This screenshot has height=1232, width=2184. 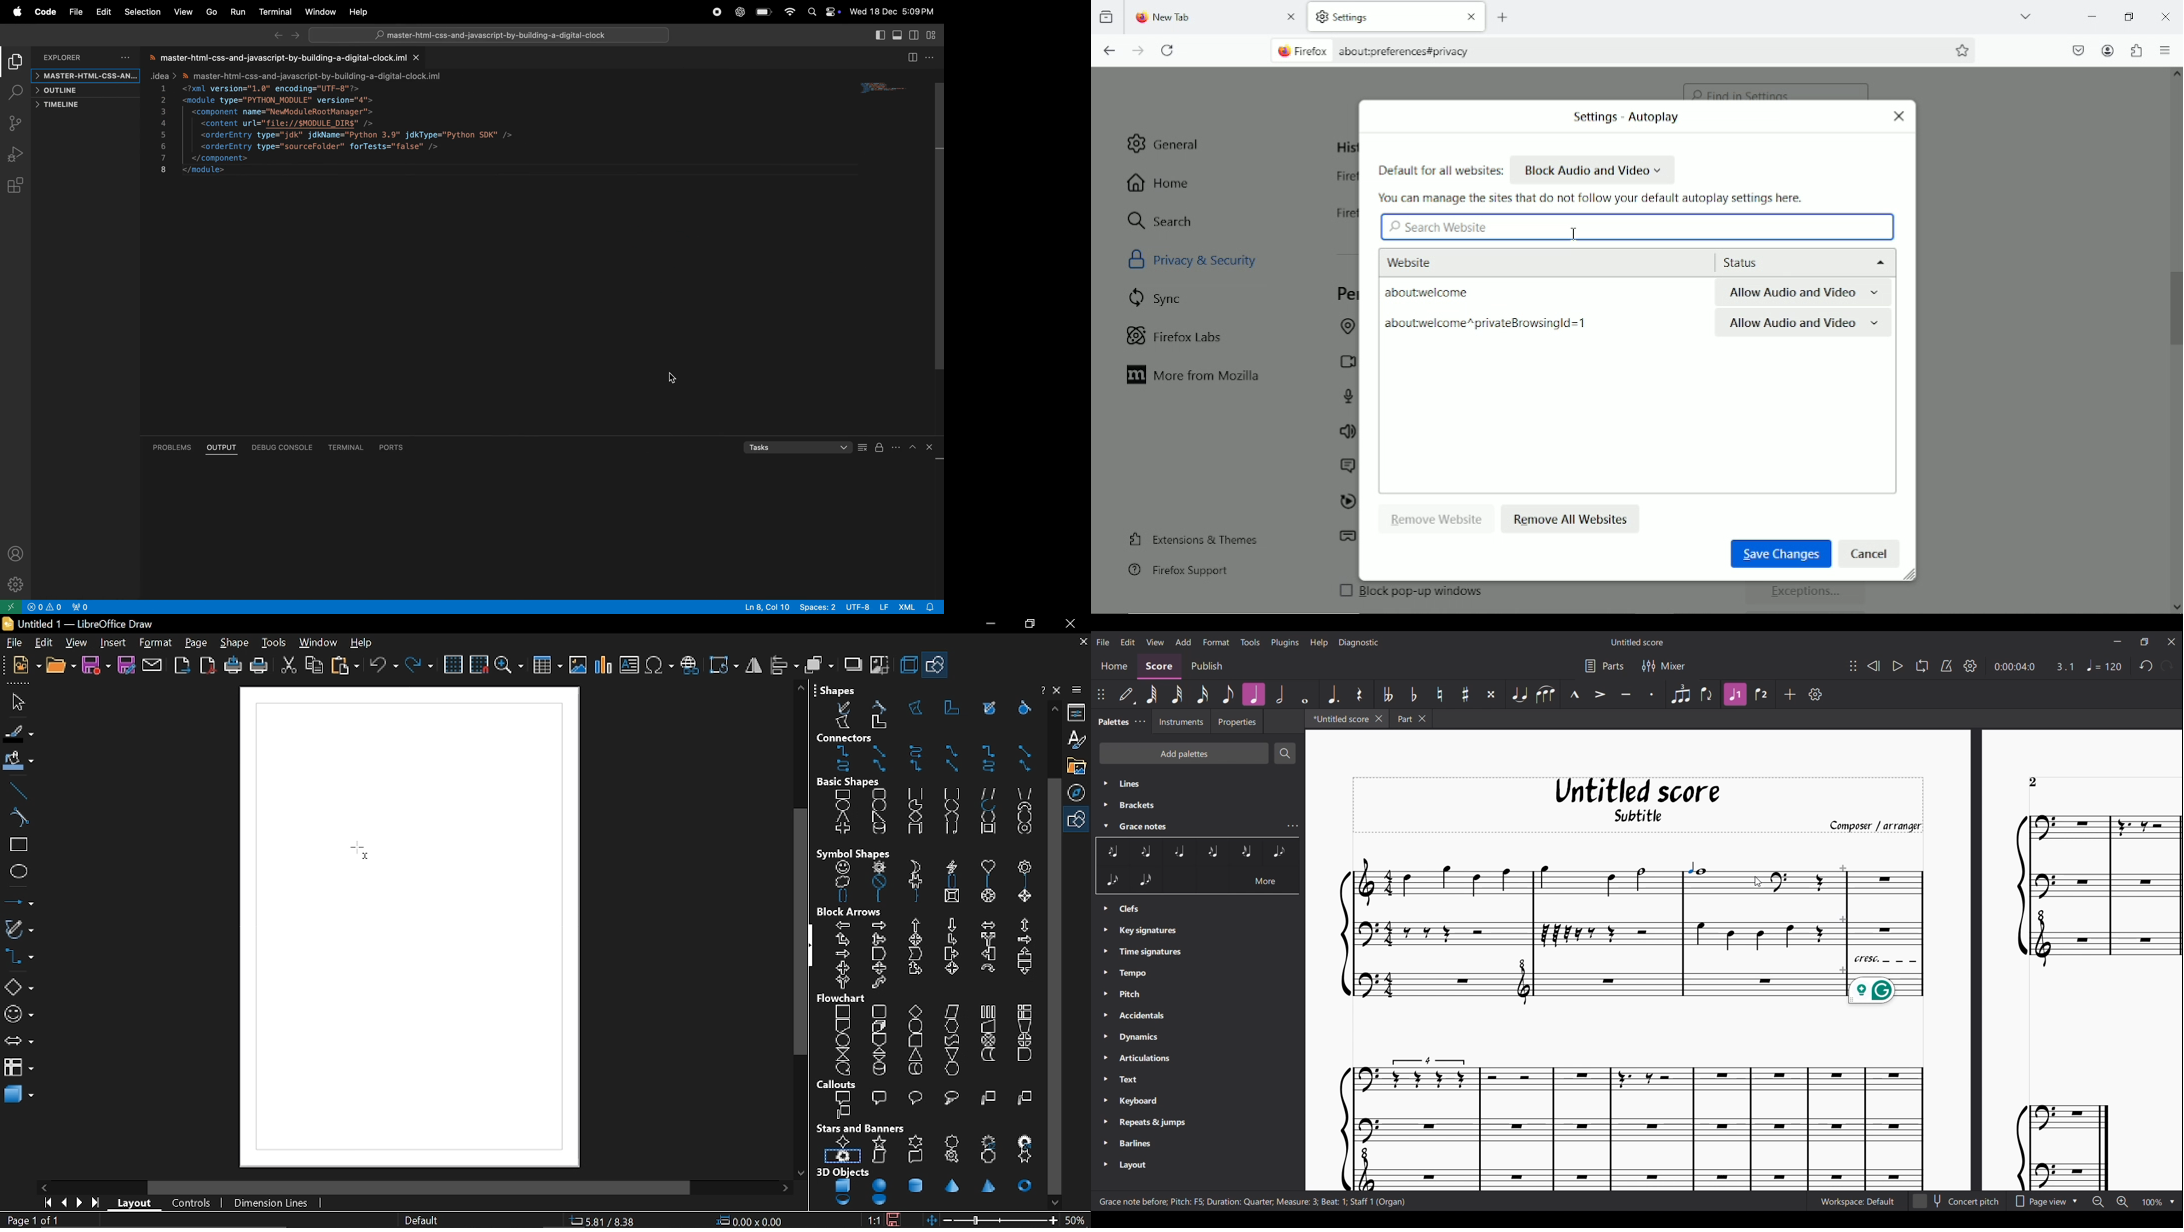 I want to click on Redo, so click(x=2167, y=666).